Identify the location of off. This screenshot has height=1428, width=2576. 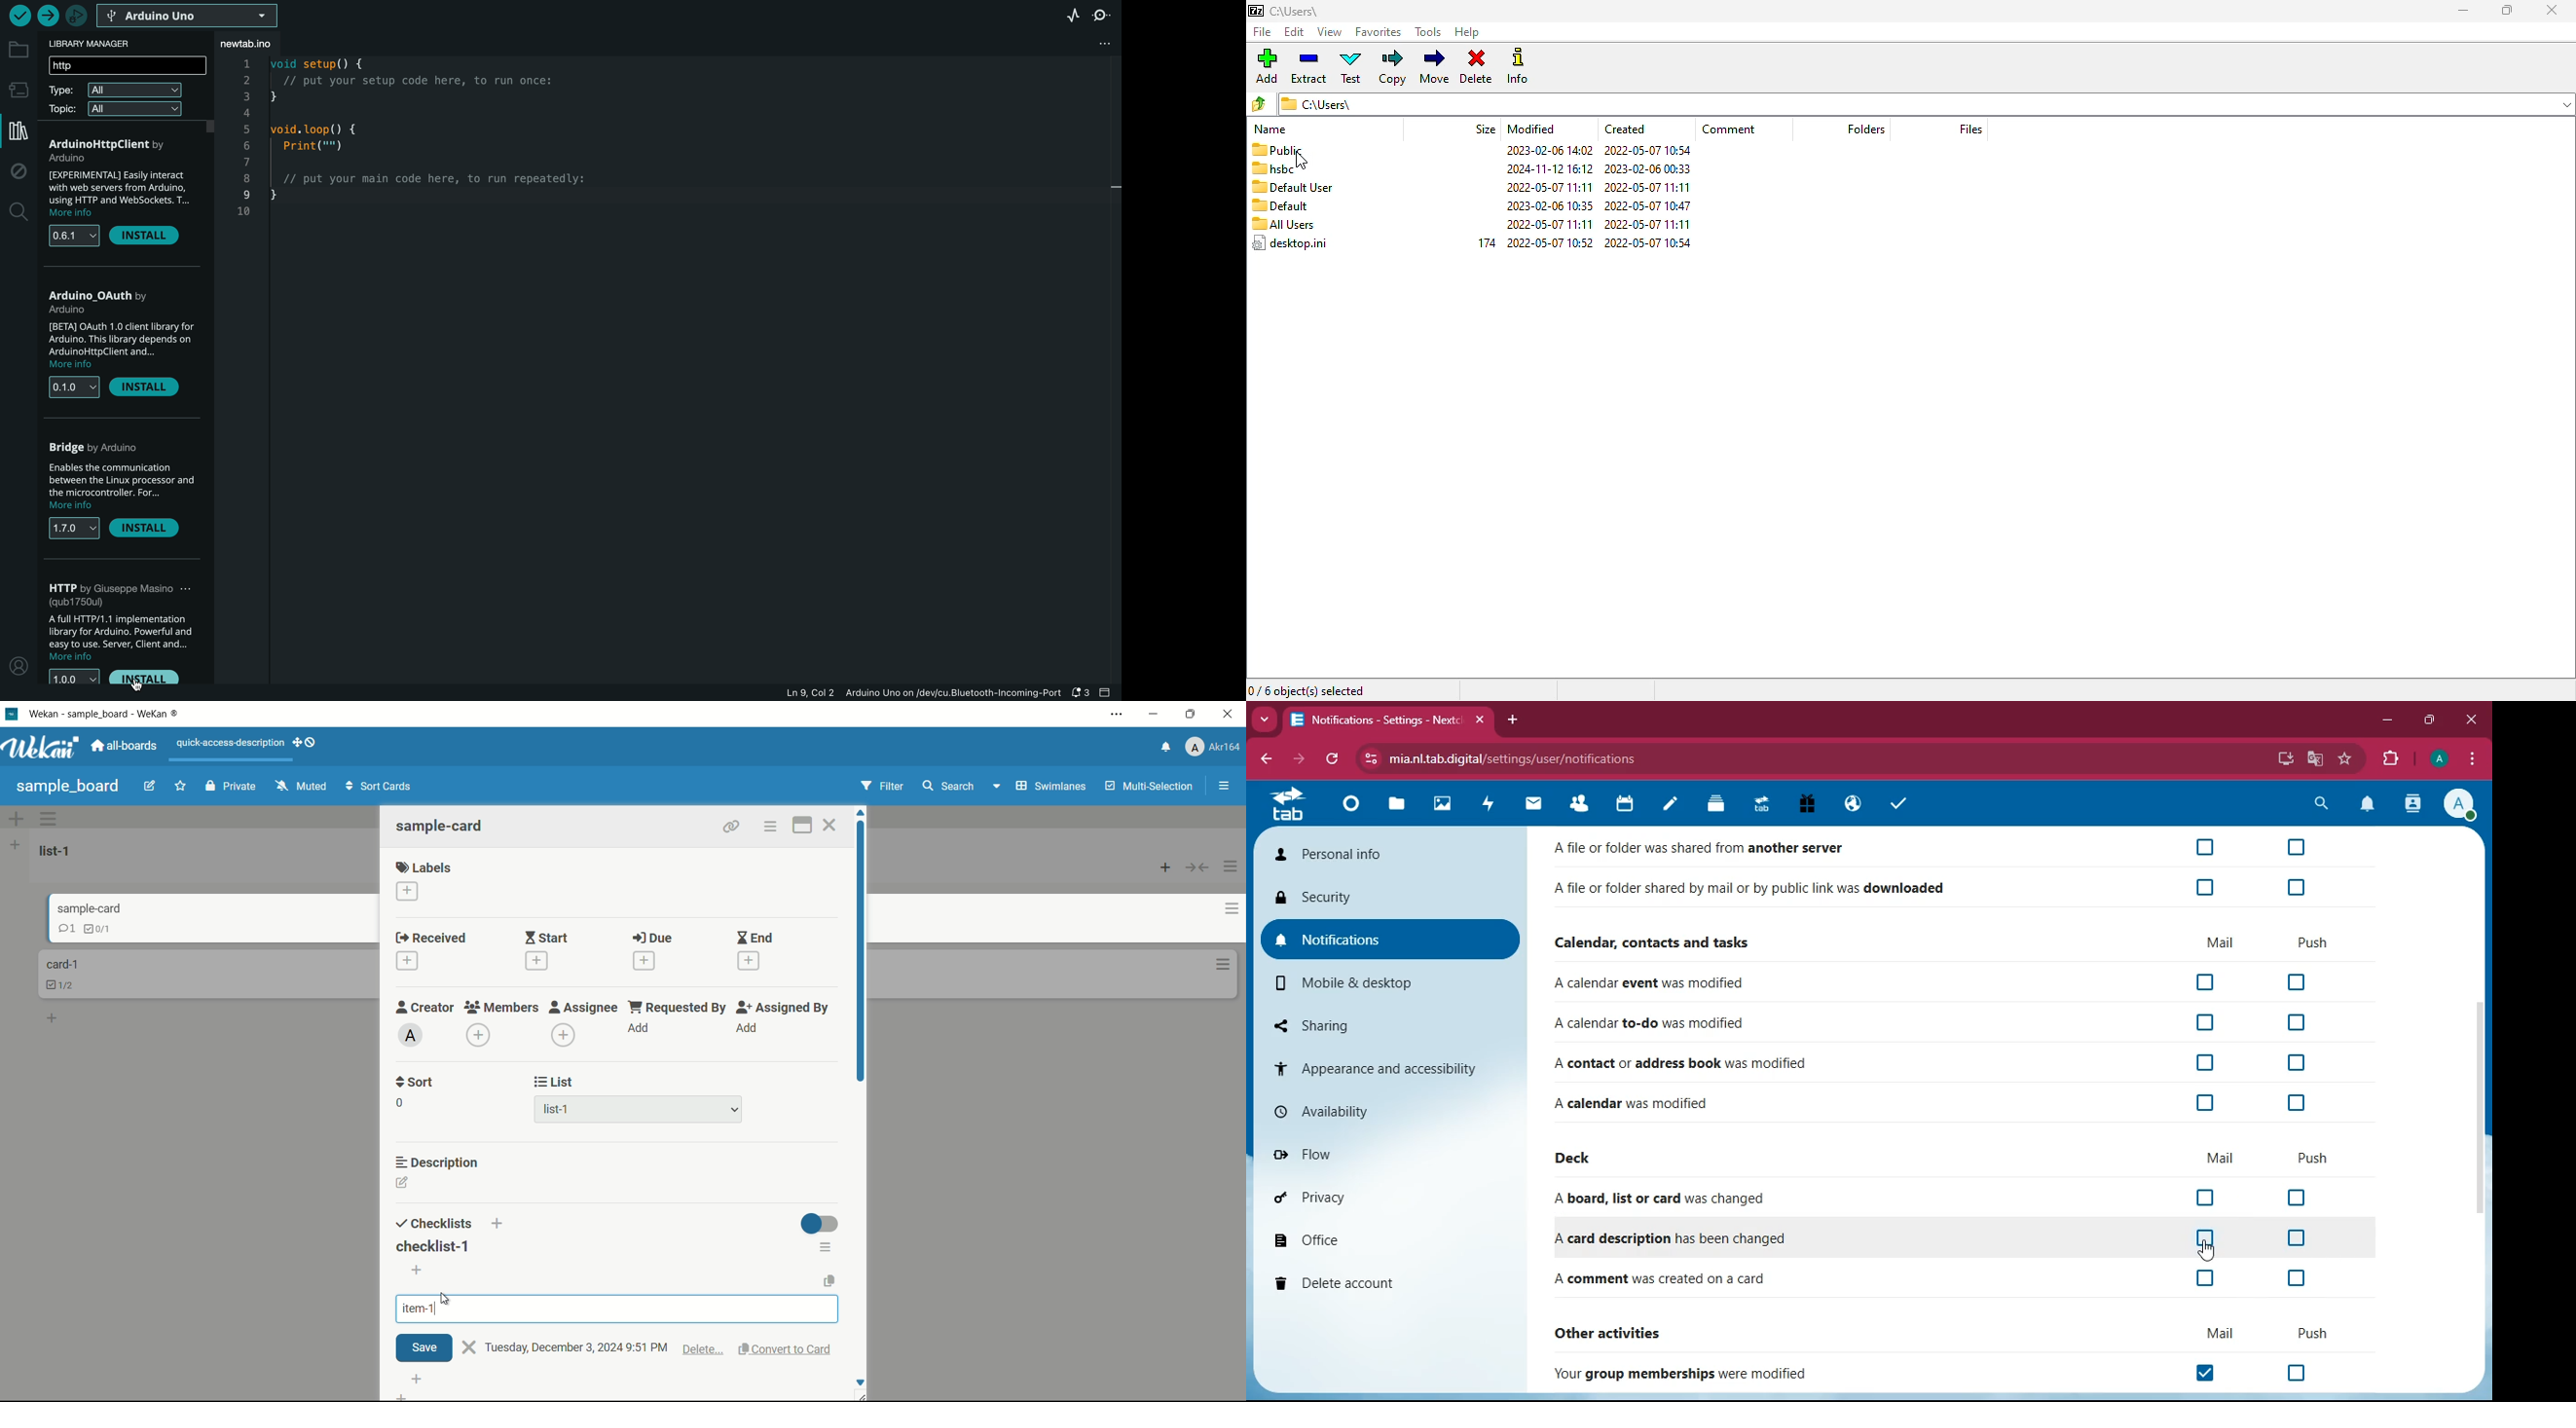
(2295, 1104).